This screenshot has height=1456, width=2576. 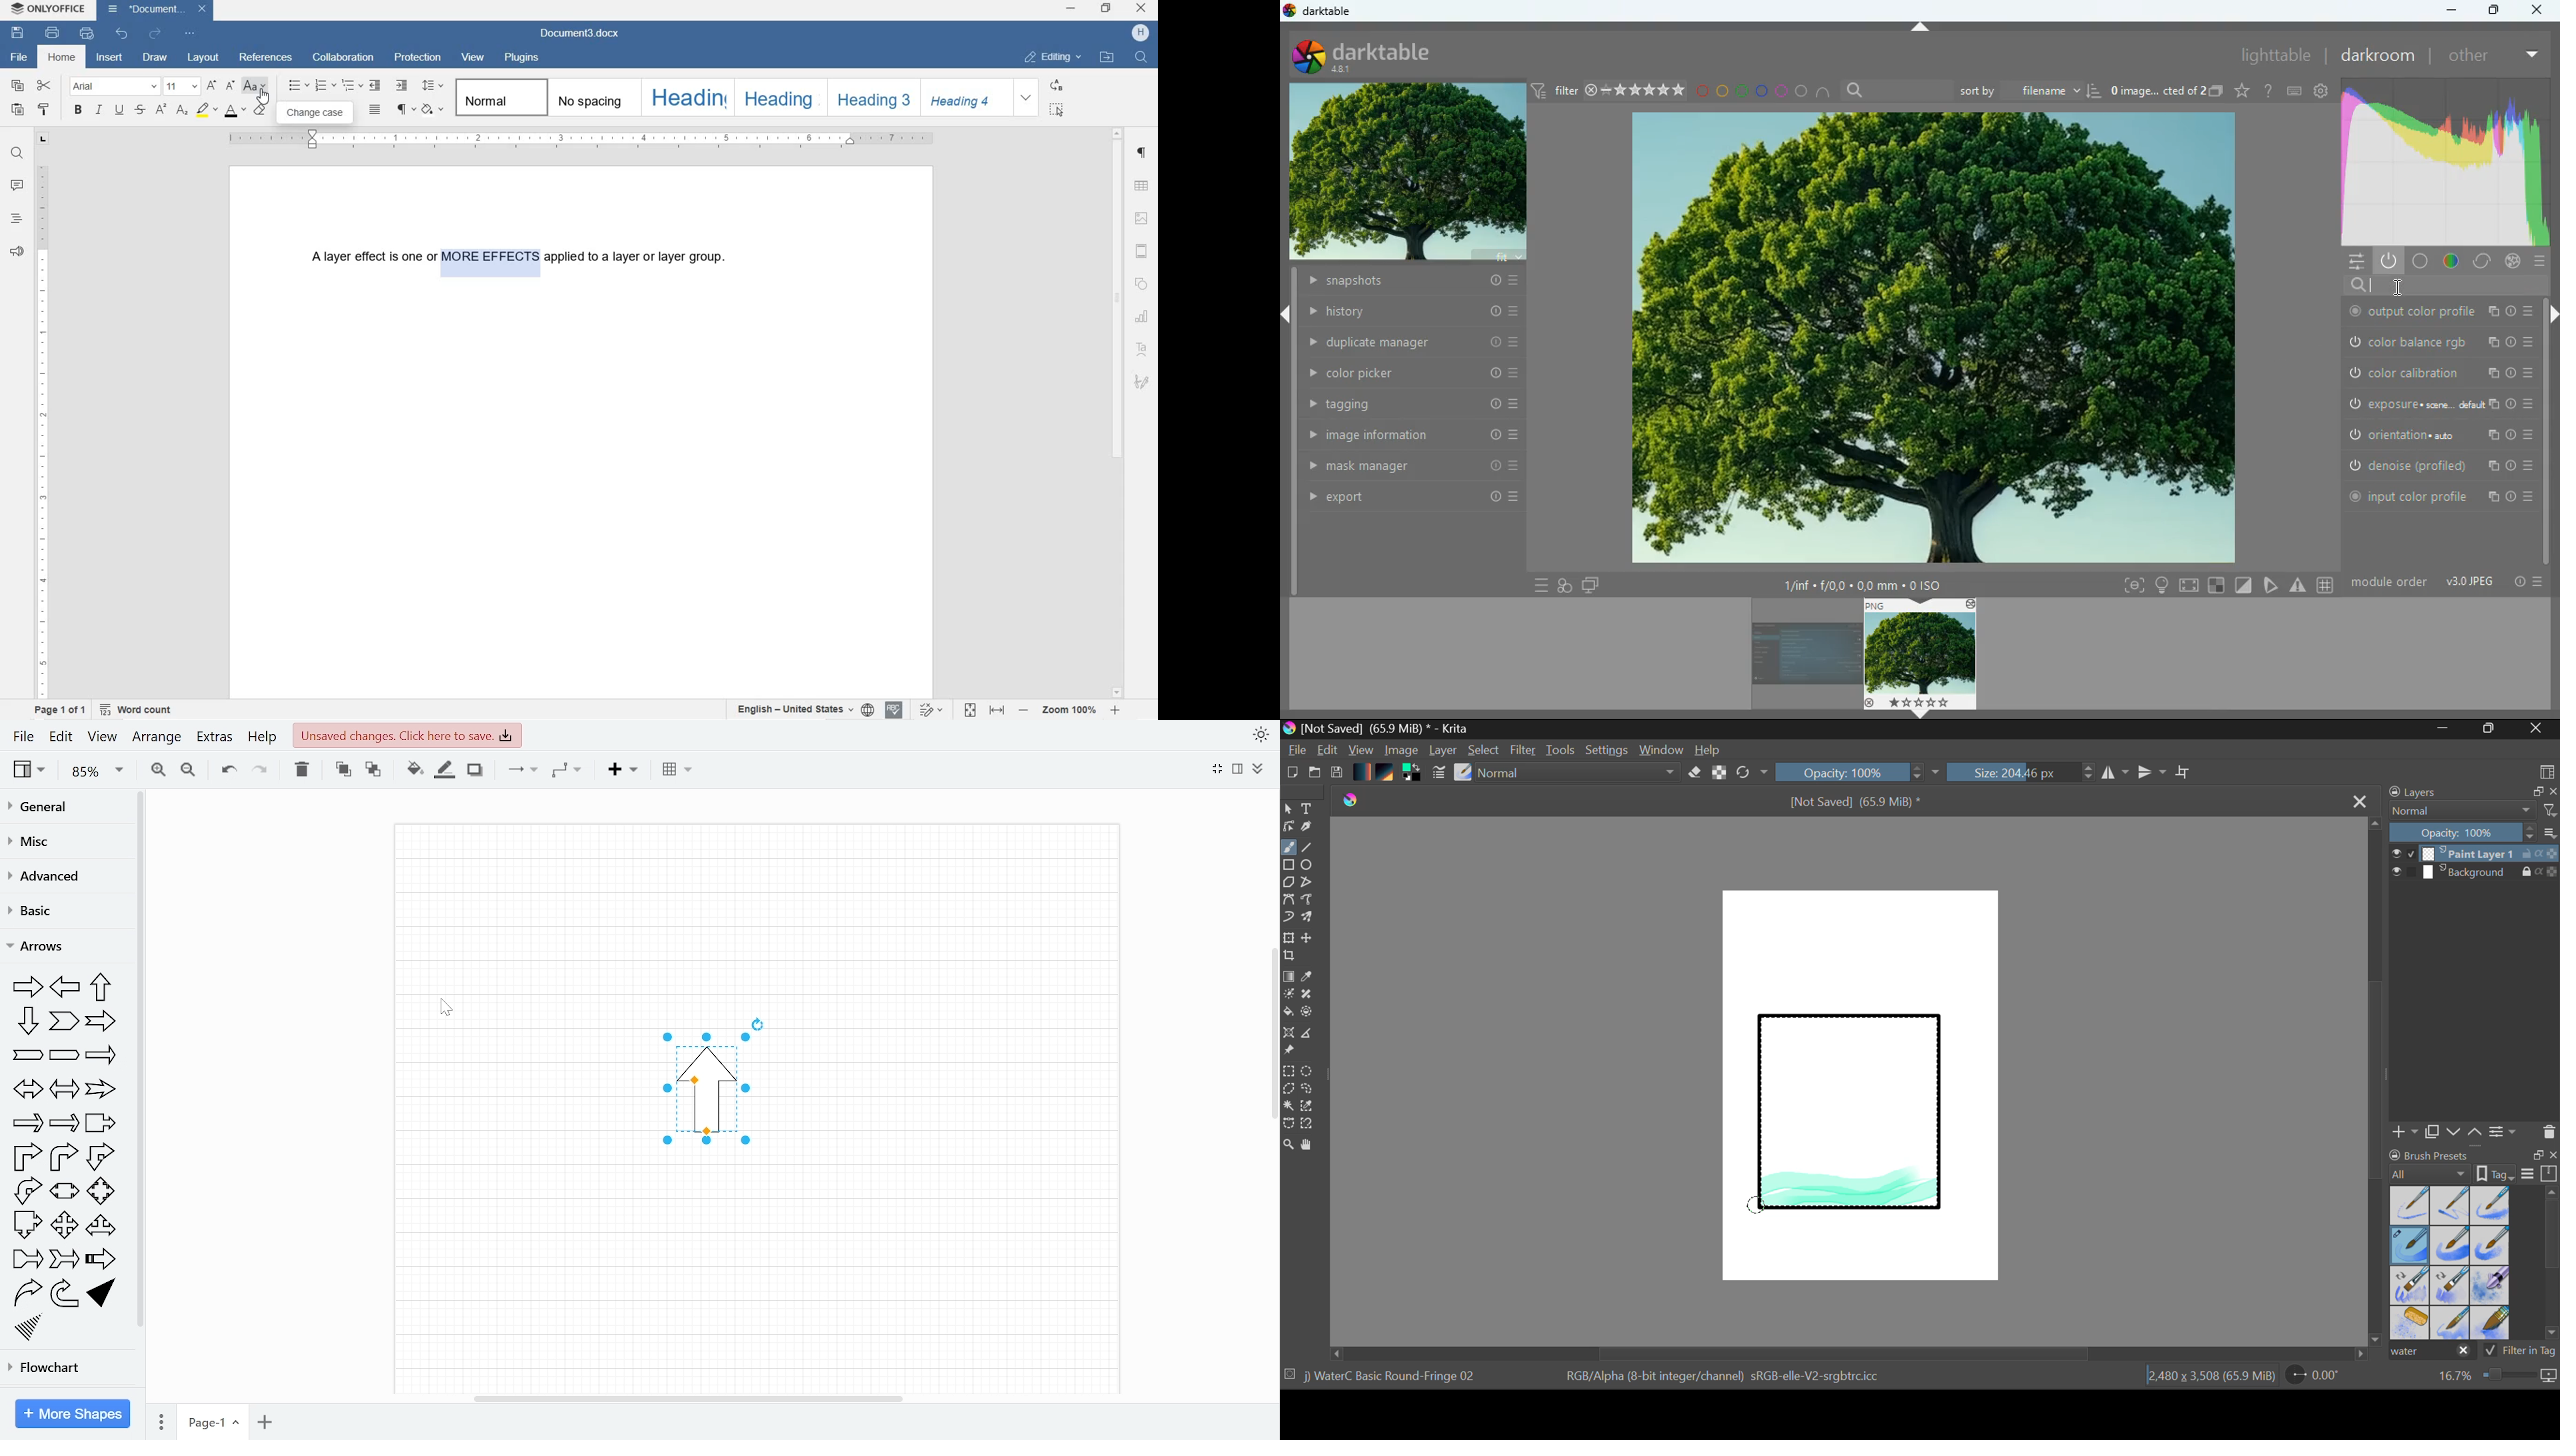 What do you see at coordinates (569, 770) in the screenshot?
I see `Waypoints` at bounding box center [569, 770].